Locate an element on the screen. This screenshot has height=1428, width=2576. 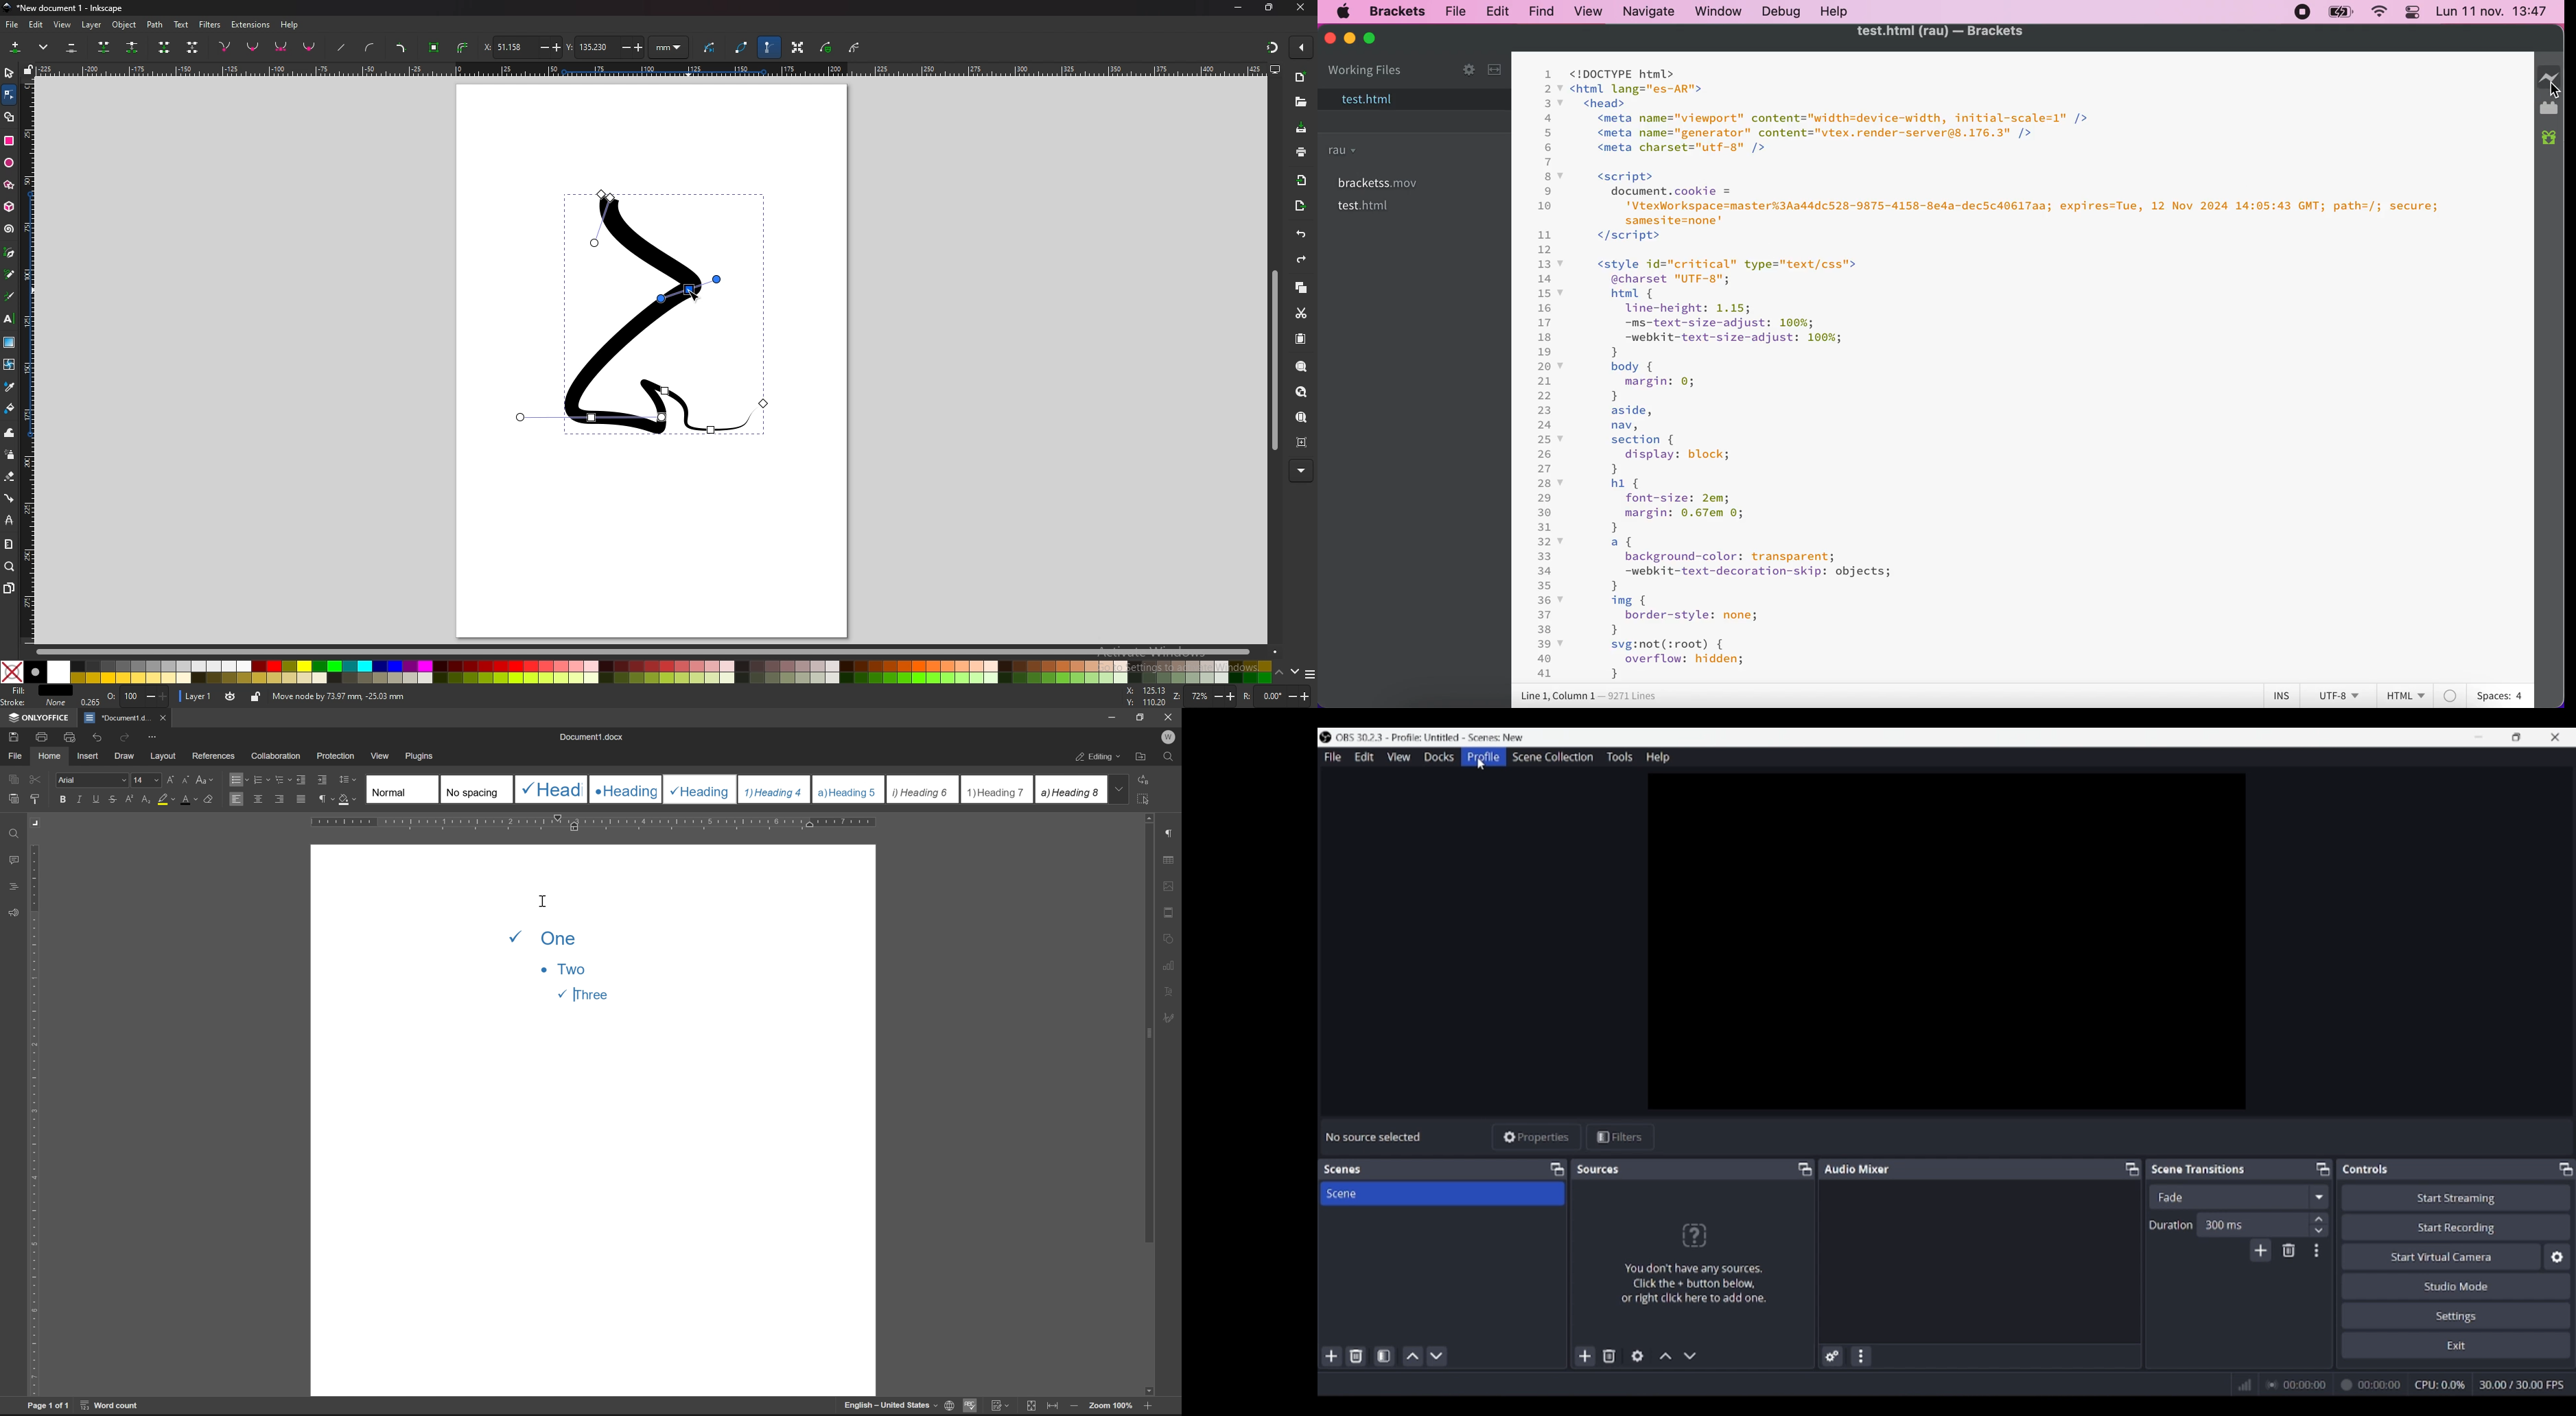
Exit is located at coordinates (2456, 1345).